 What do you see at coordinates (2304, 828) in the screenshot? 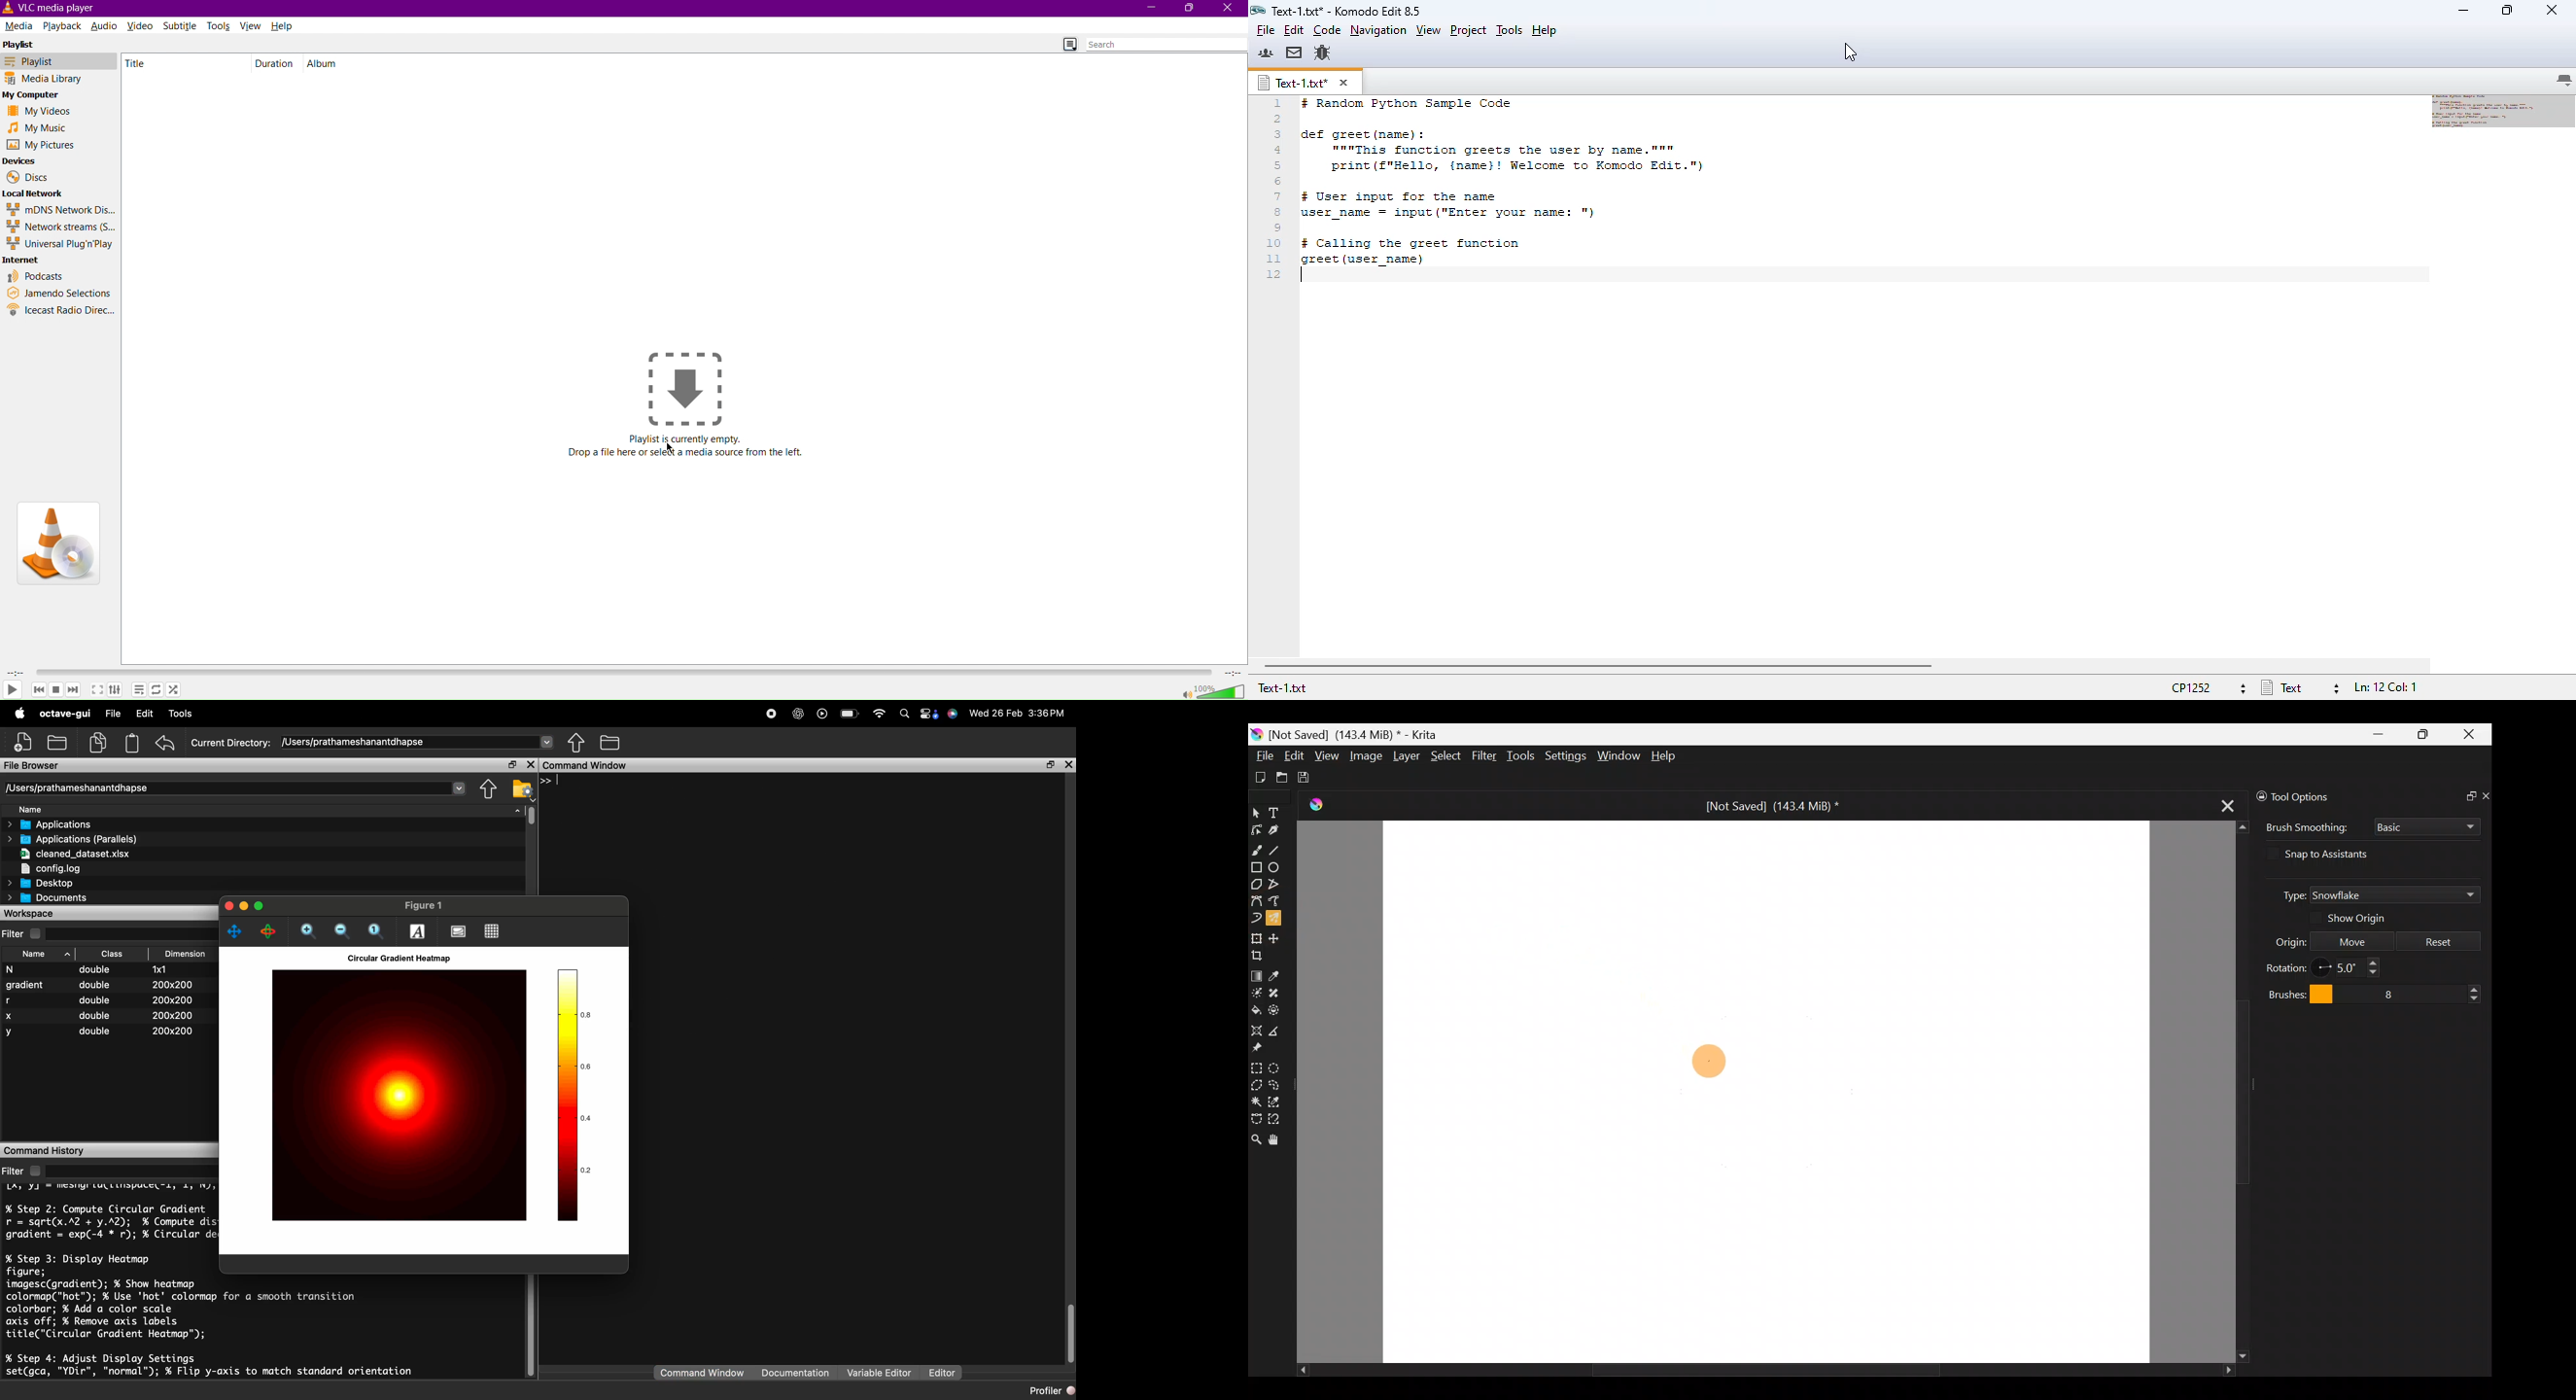
I see `Brush smoothing` at bounding box center [2304, 828].